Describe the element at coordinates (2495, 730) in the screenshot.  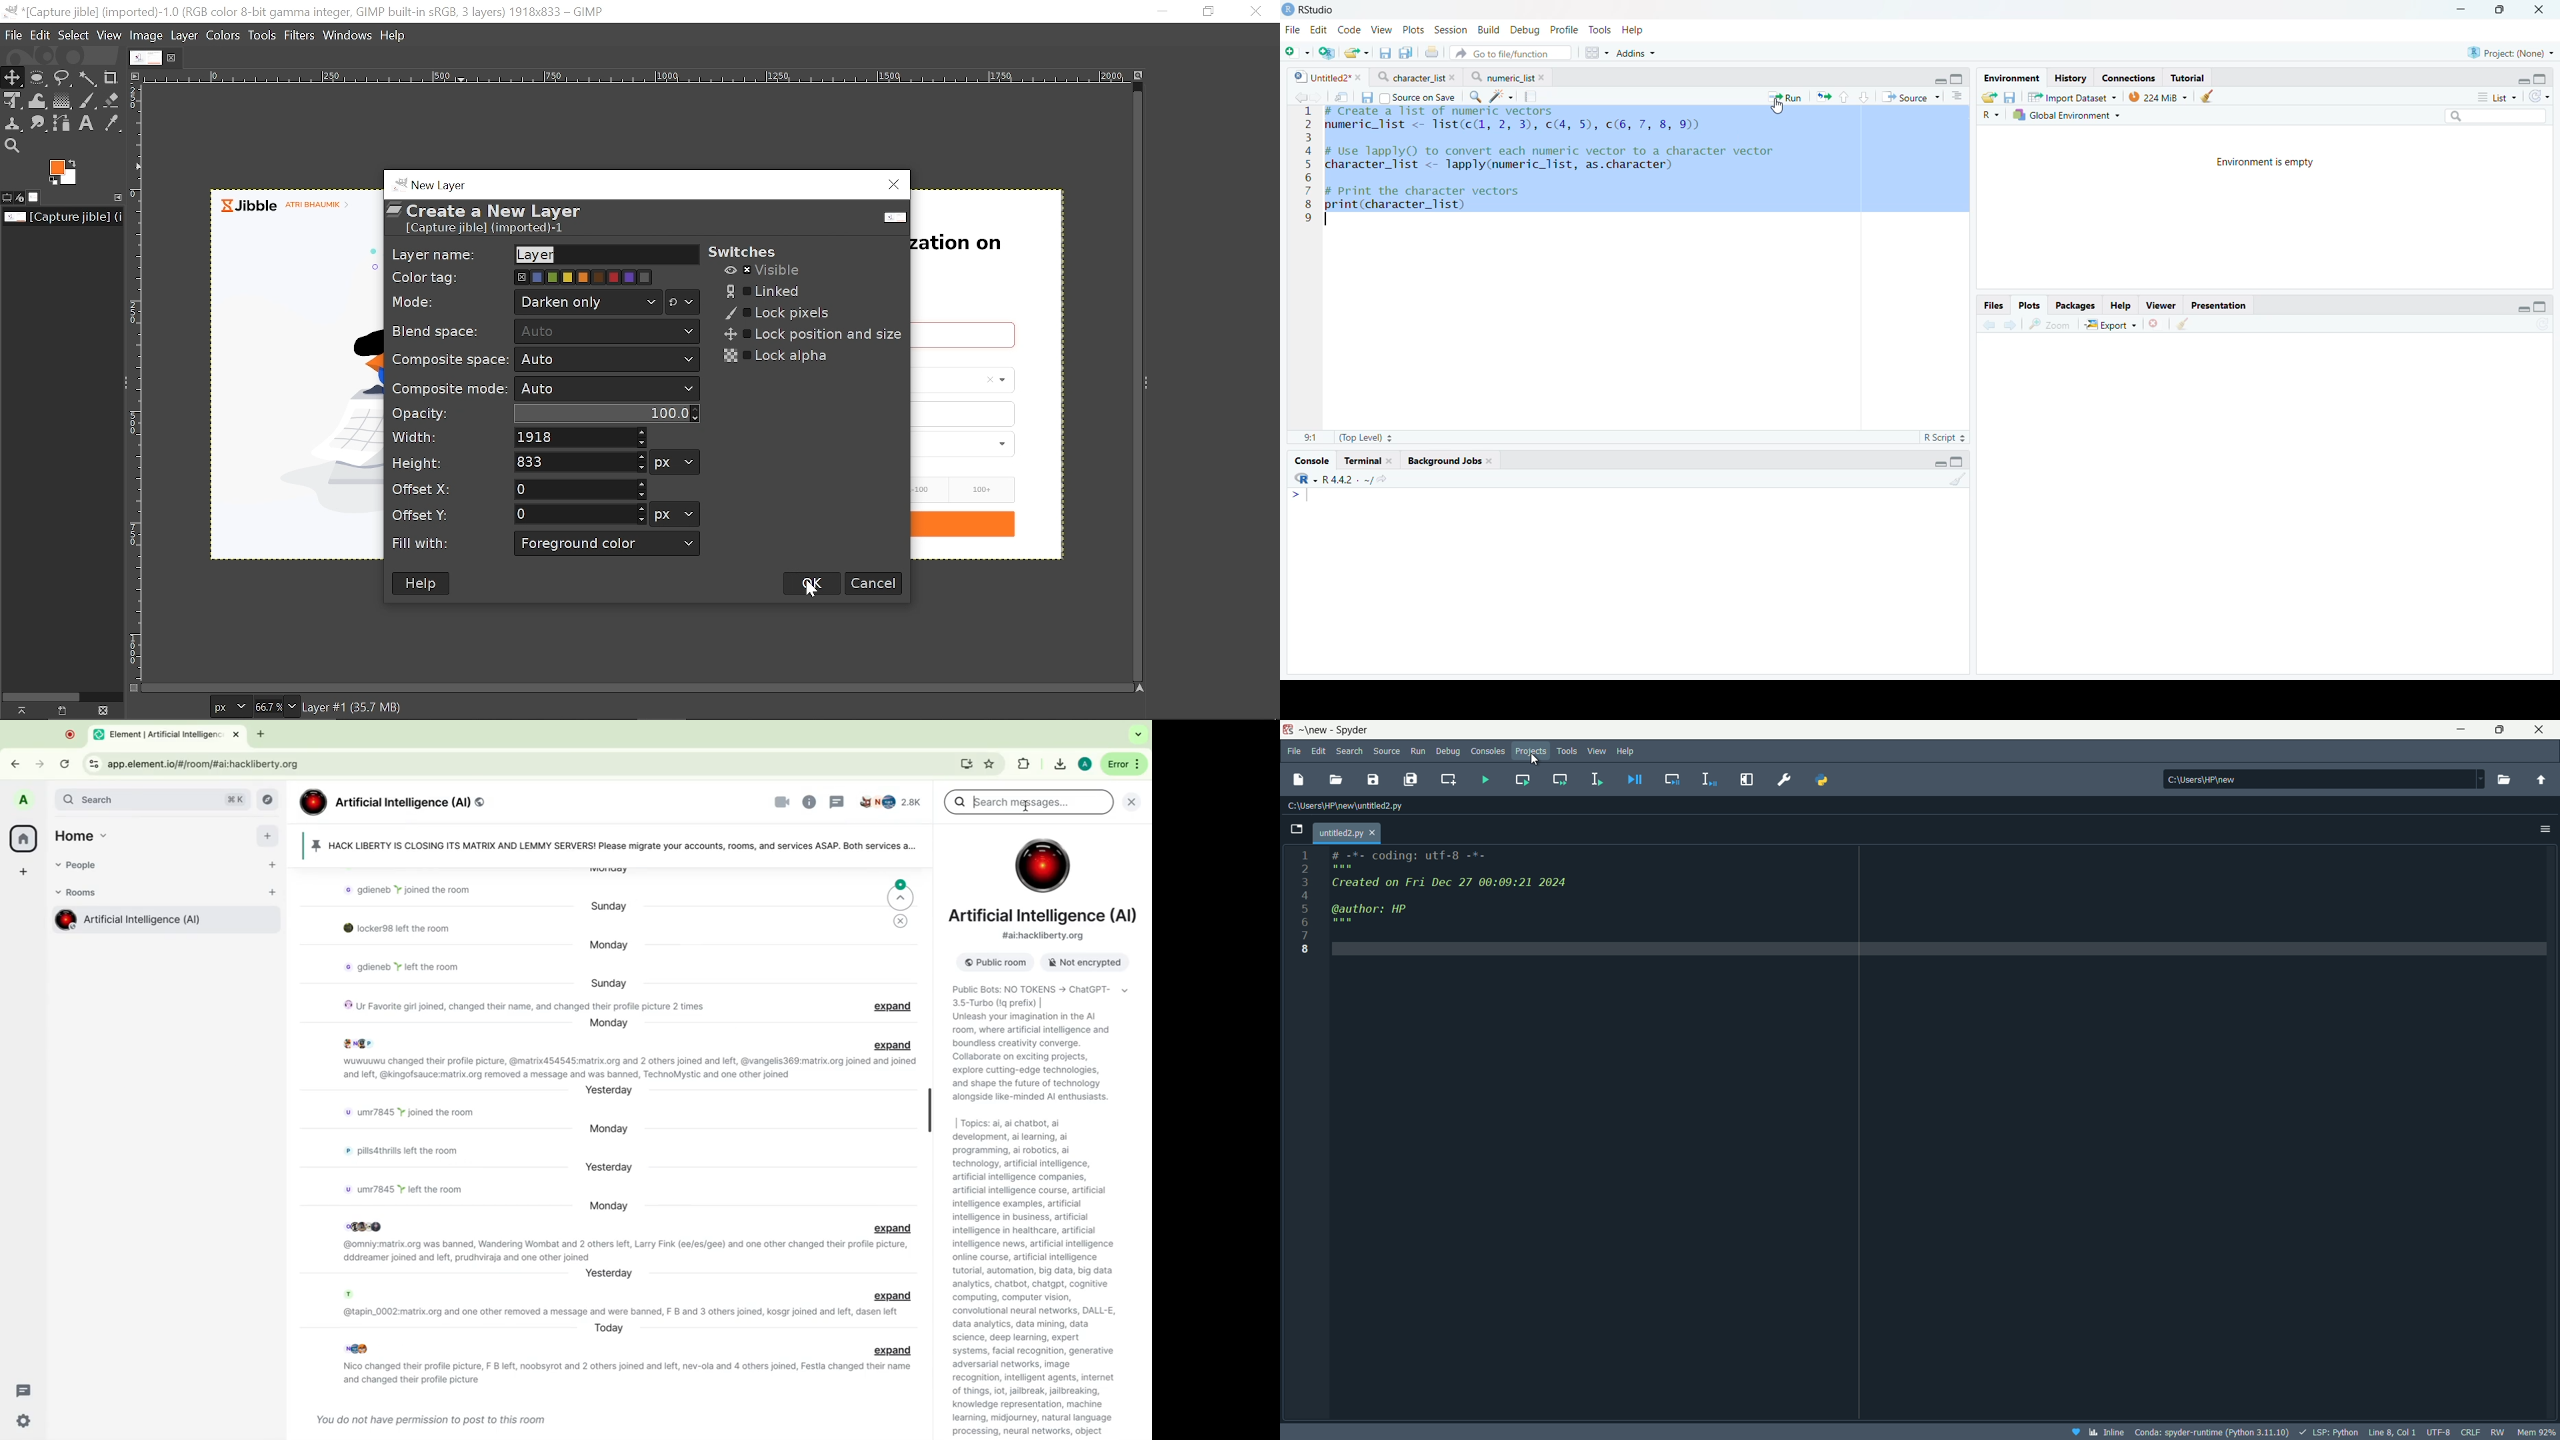
I see `maximize` at that location.